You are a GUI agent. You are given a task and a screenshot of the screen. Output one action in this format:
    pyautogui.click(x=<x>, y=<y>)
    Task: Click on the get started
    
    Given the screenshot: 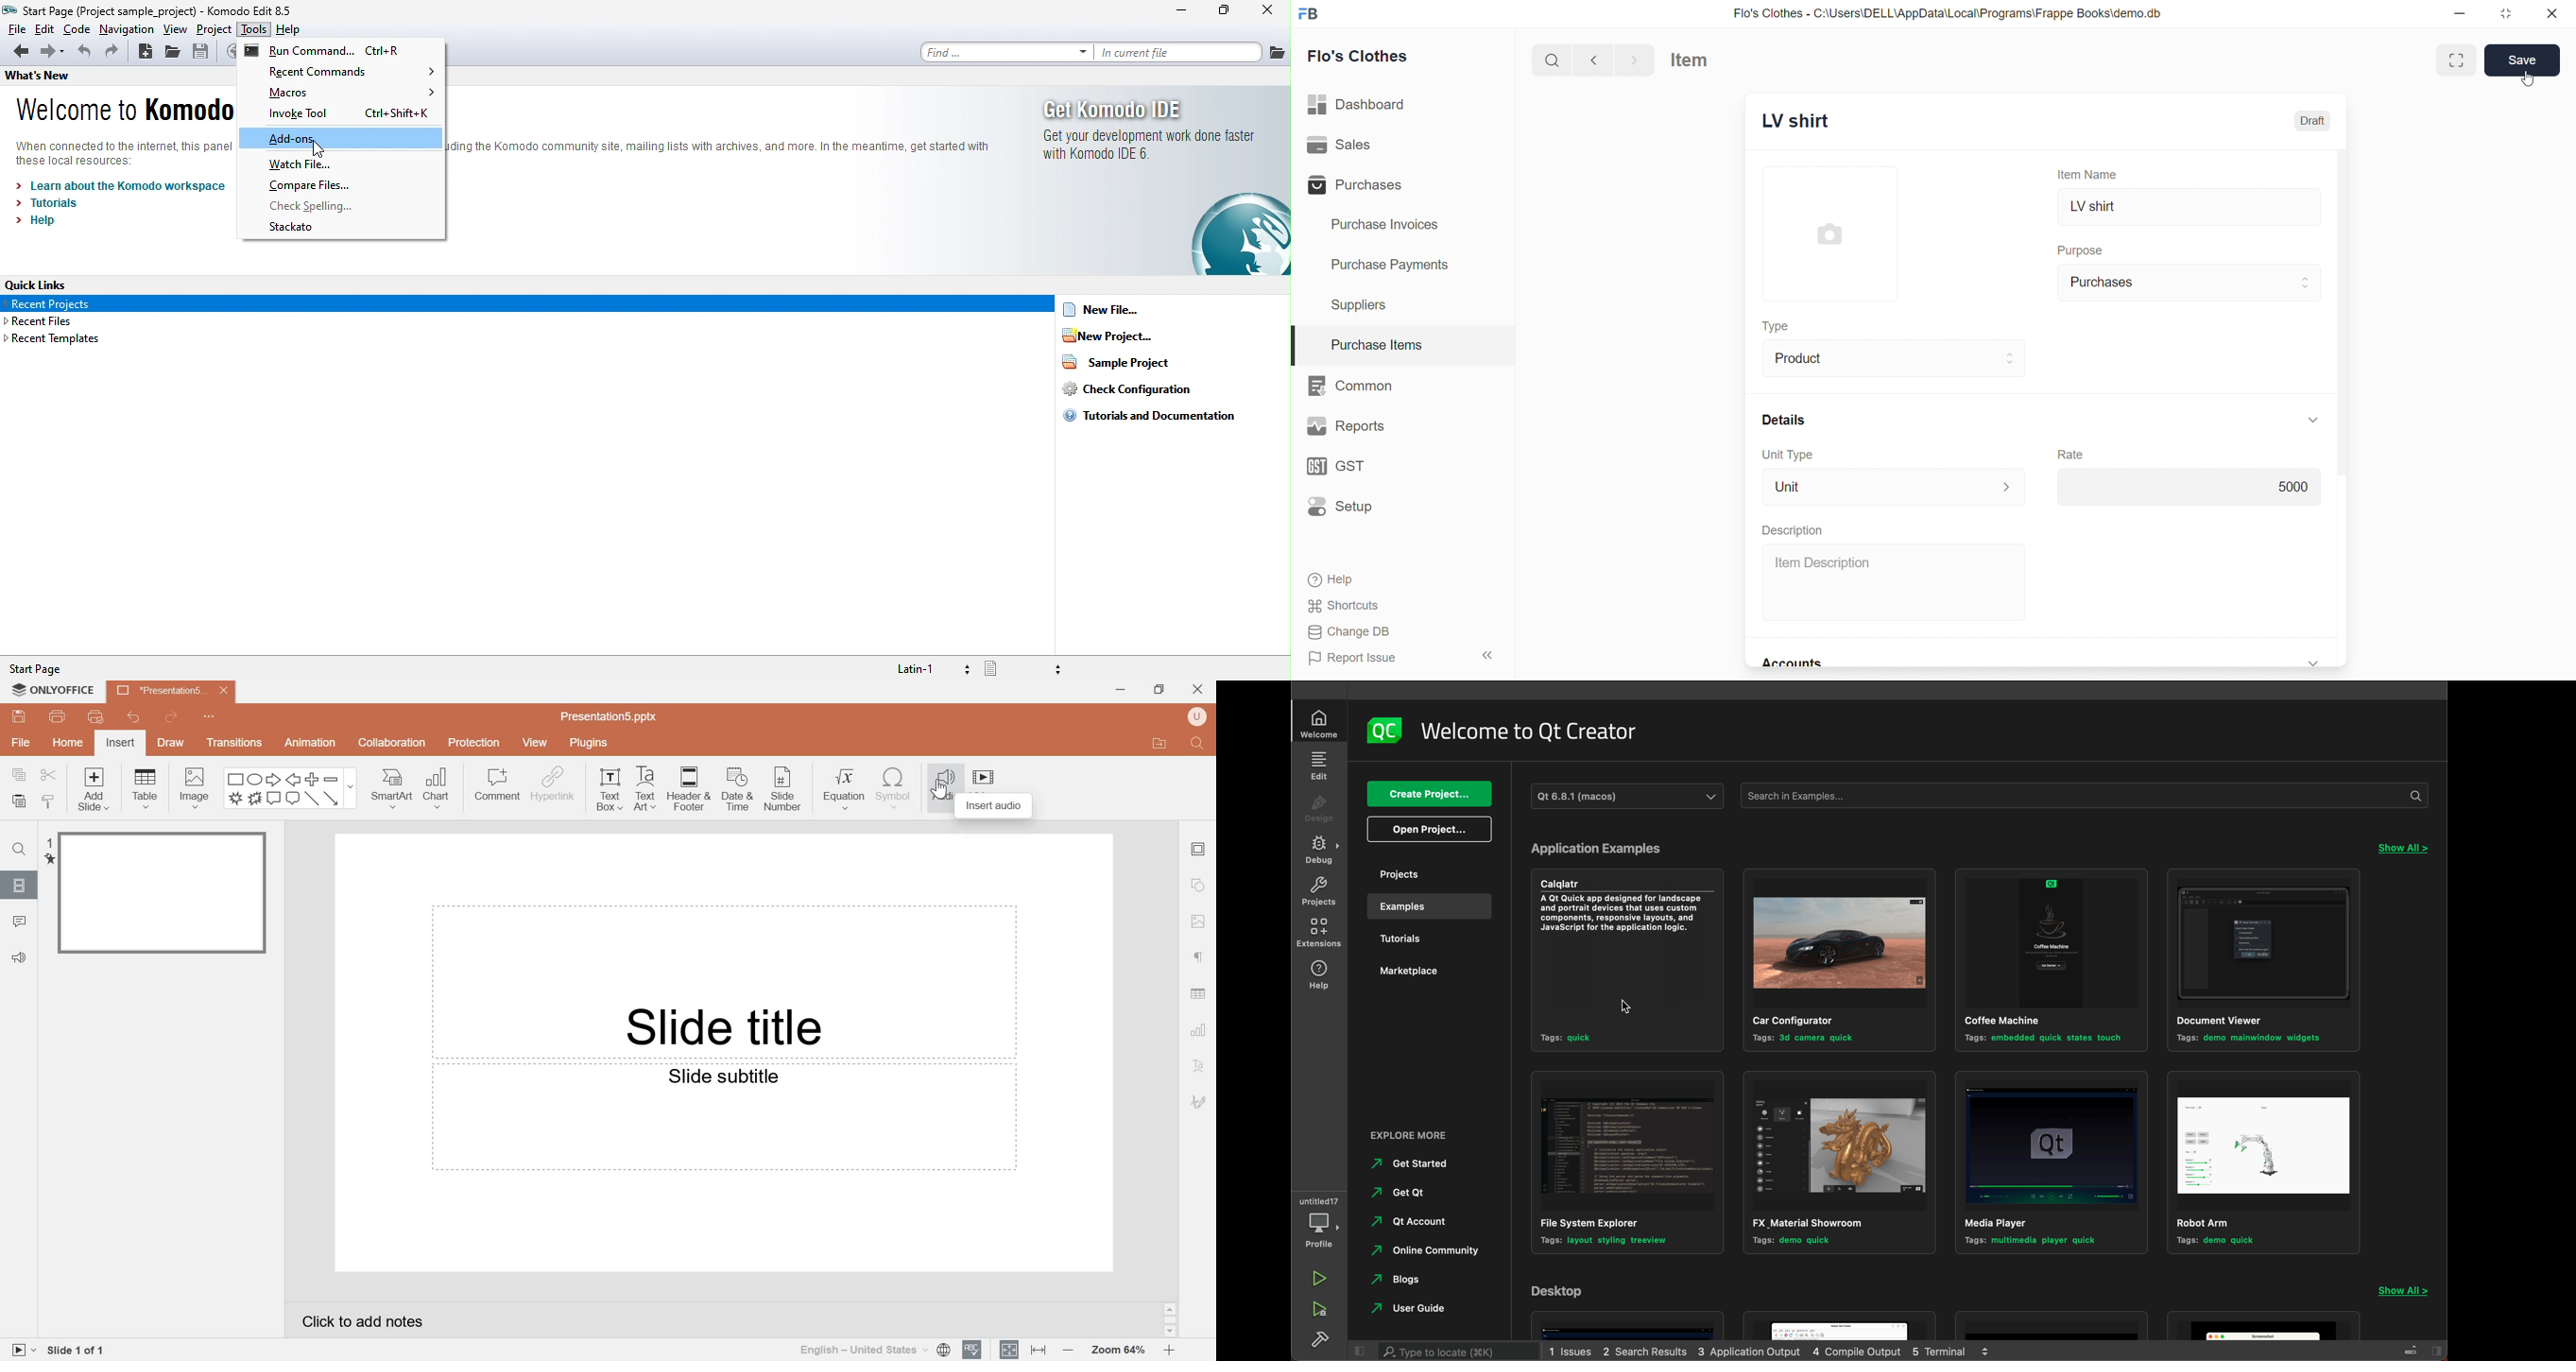 What is the action you would take?
    pyautogui.click(x=1430, y=1166)
    